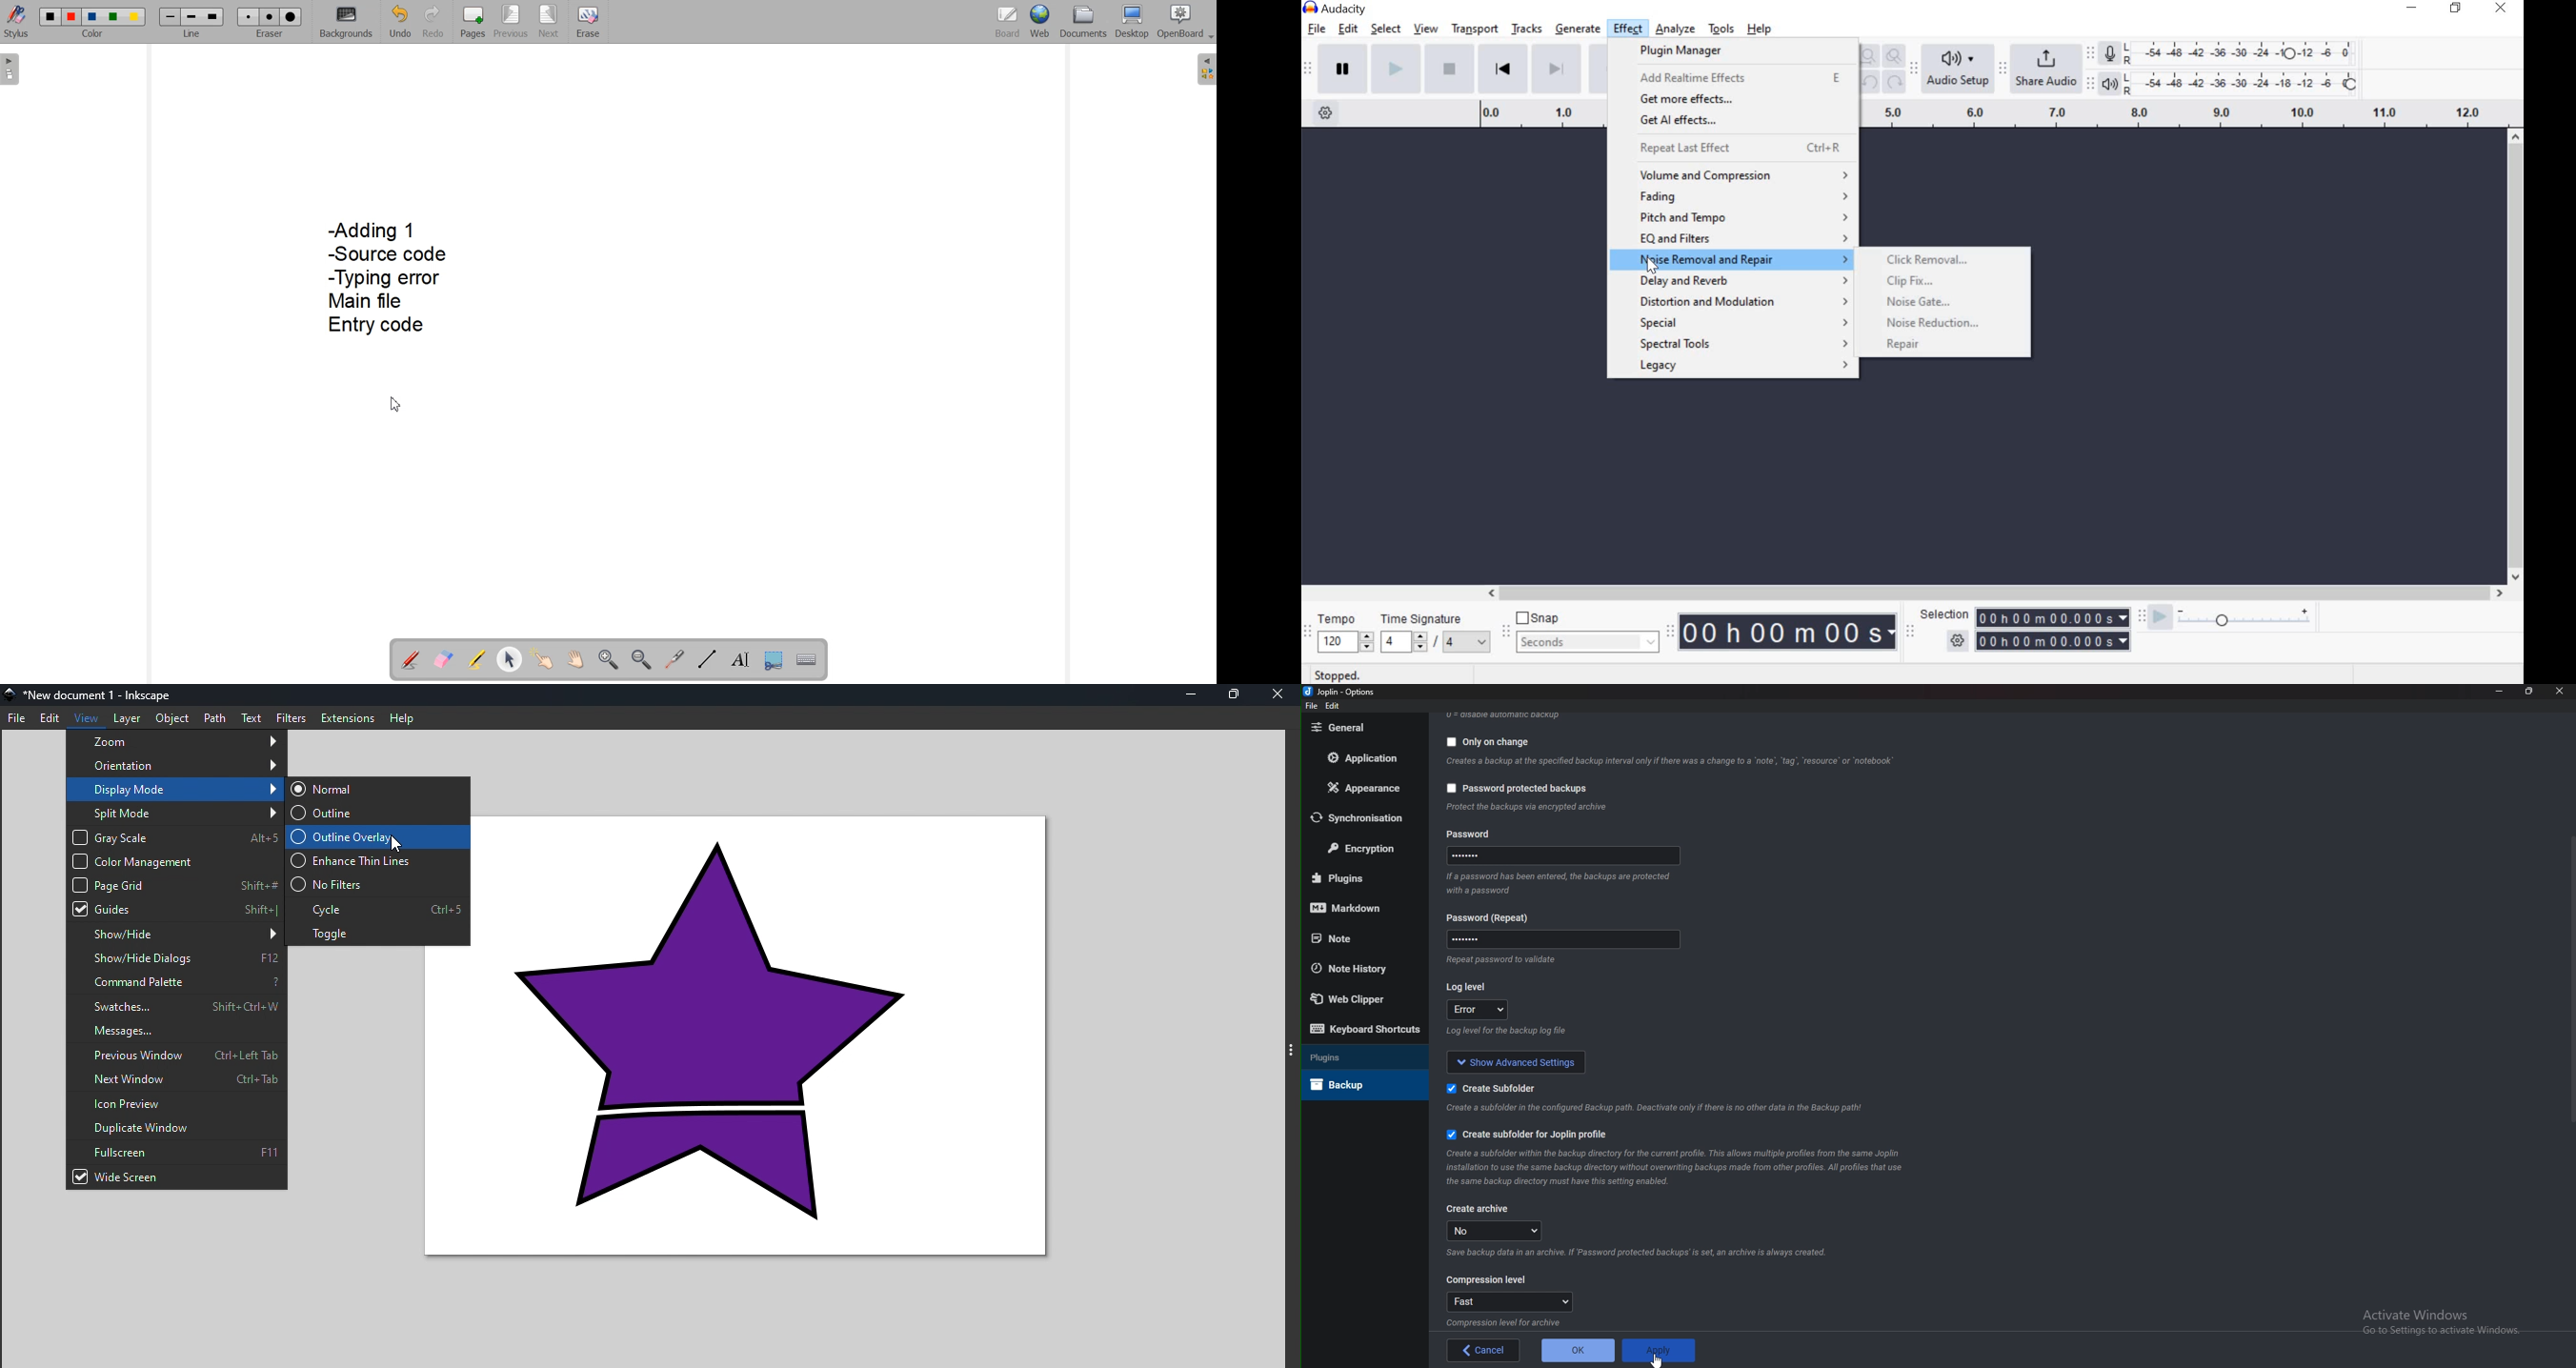 This screenshot has width=2576, height=1372. I want to click on Text, so click(253, 716).